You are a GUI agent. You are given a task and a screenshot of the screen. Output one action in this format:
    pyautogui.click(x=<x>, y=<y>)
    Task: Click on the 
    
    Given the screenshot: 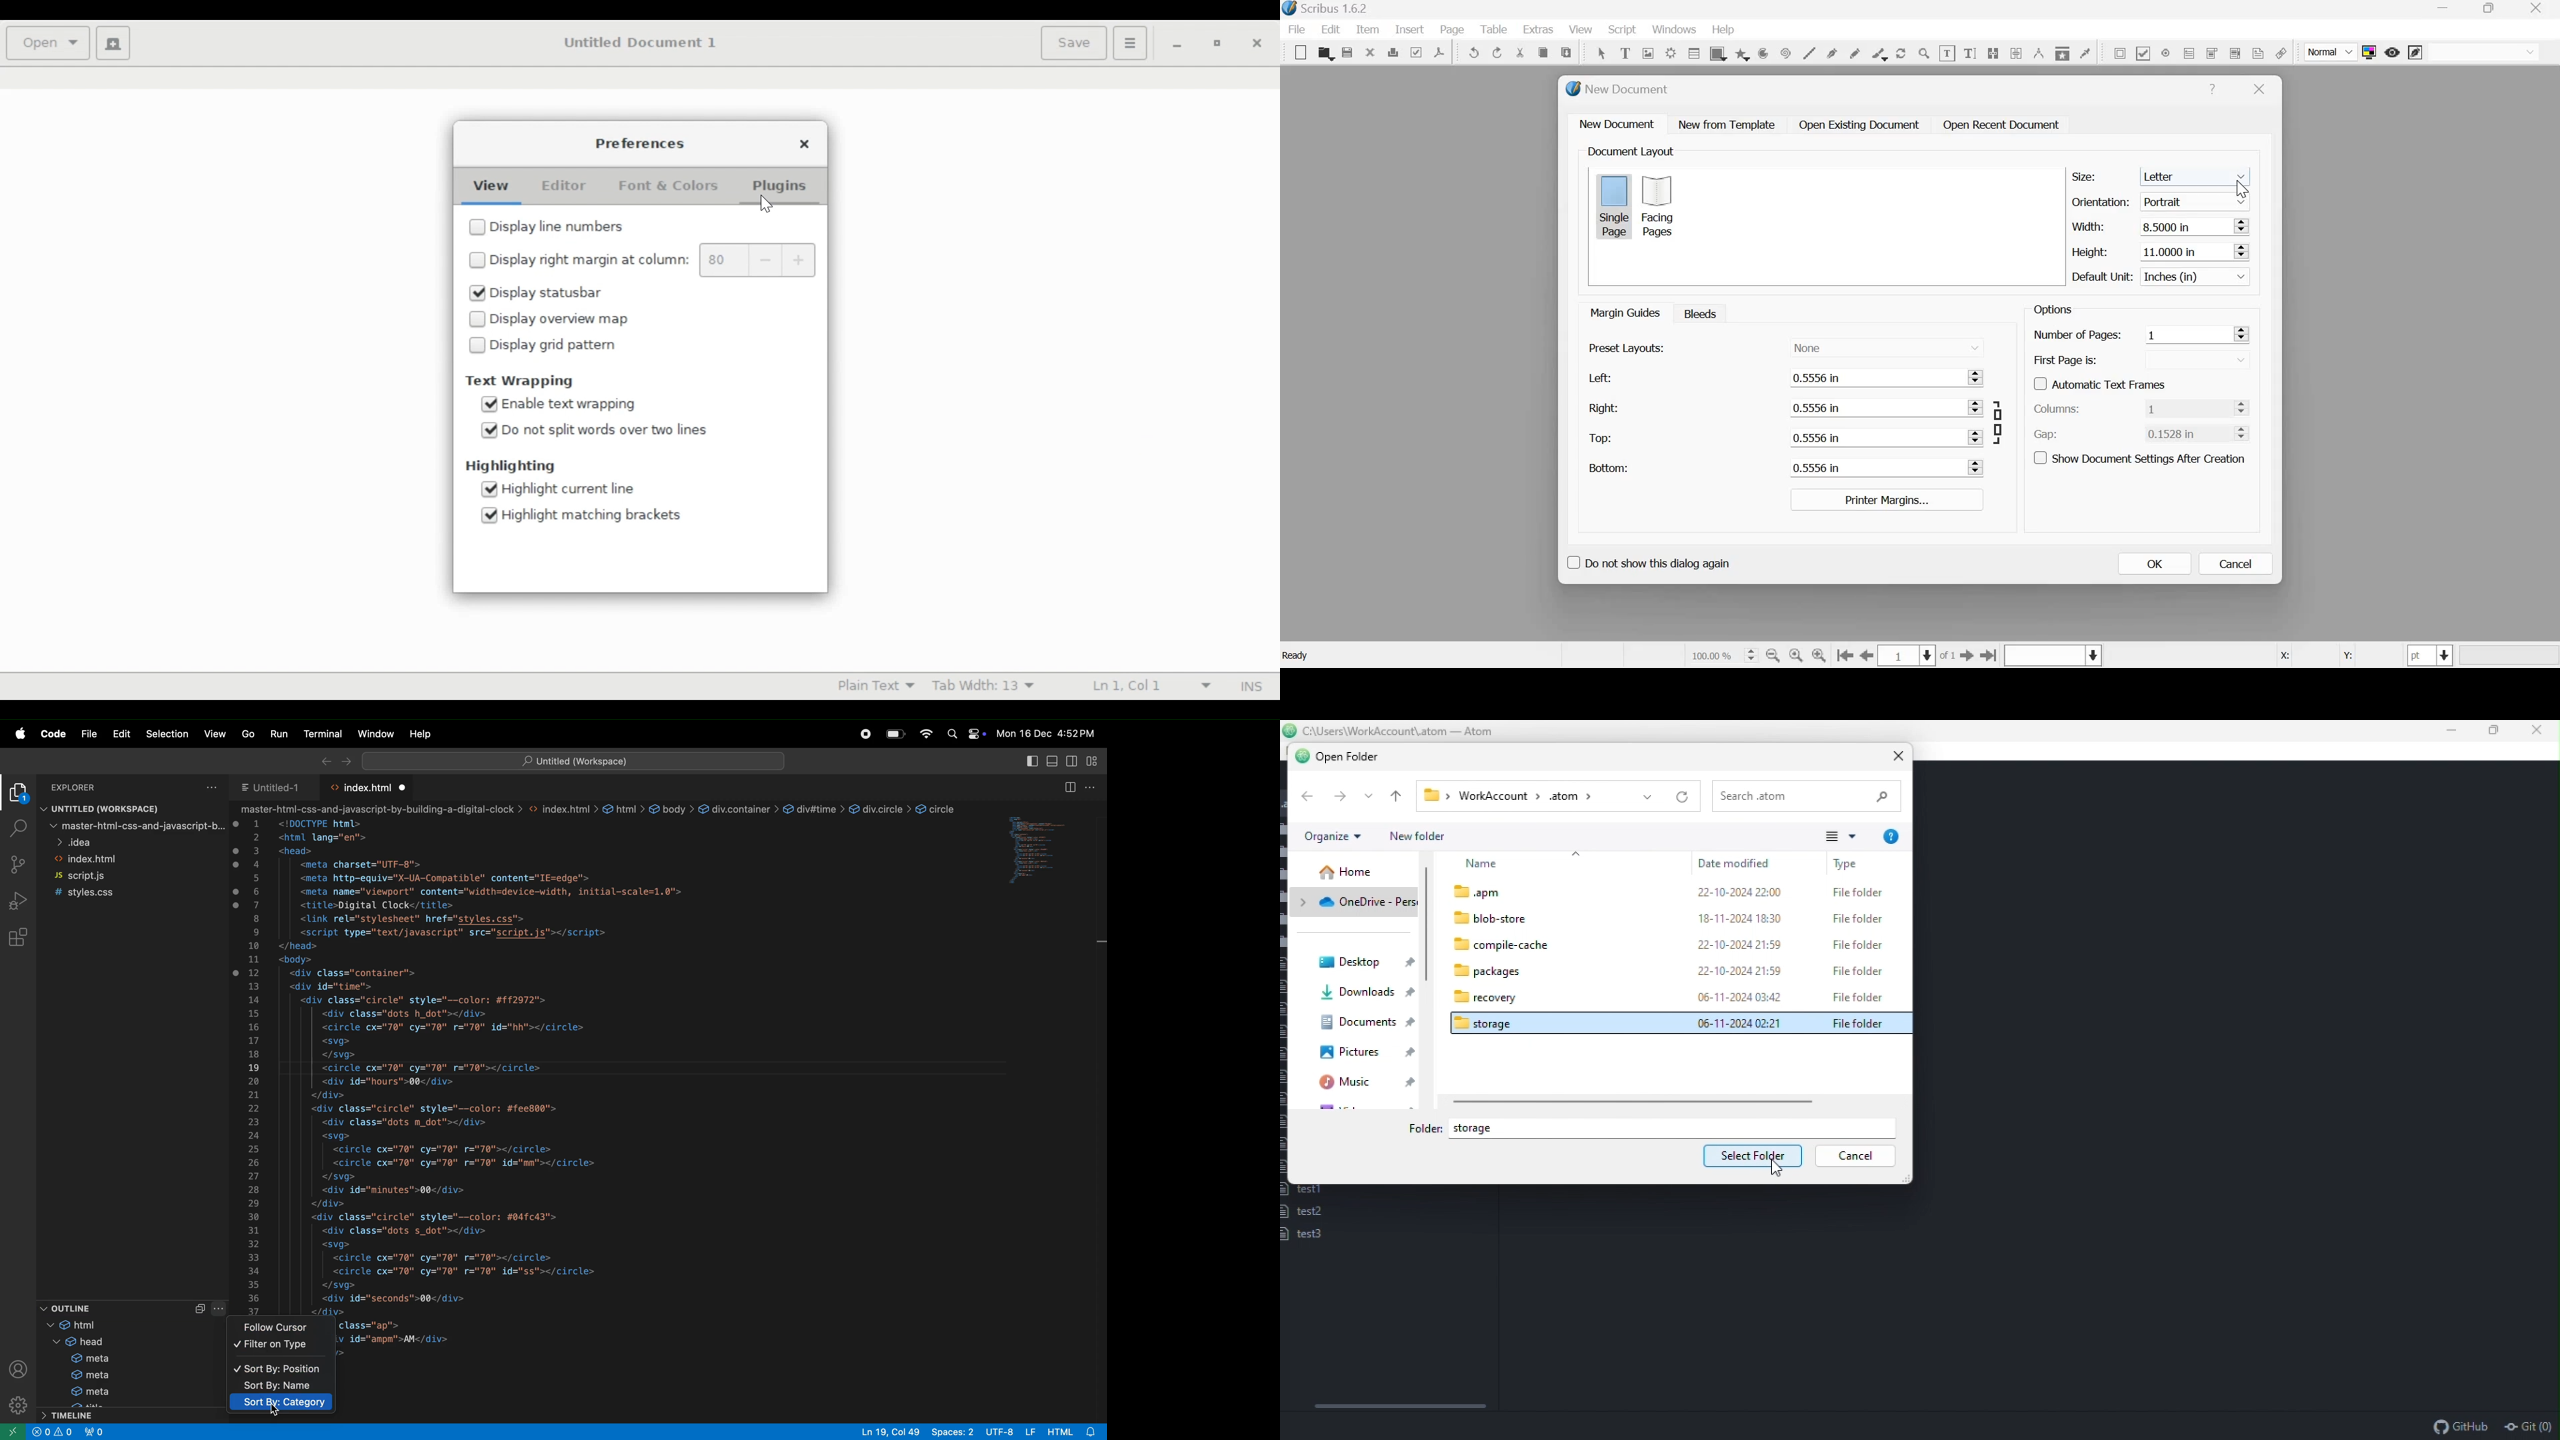 What is the action you would take?
    pyautogui.click(x=1341, y=794)
    